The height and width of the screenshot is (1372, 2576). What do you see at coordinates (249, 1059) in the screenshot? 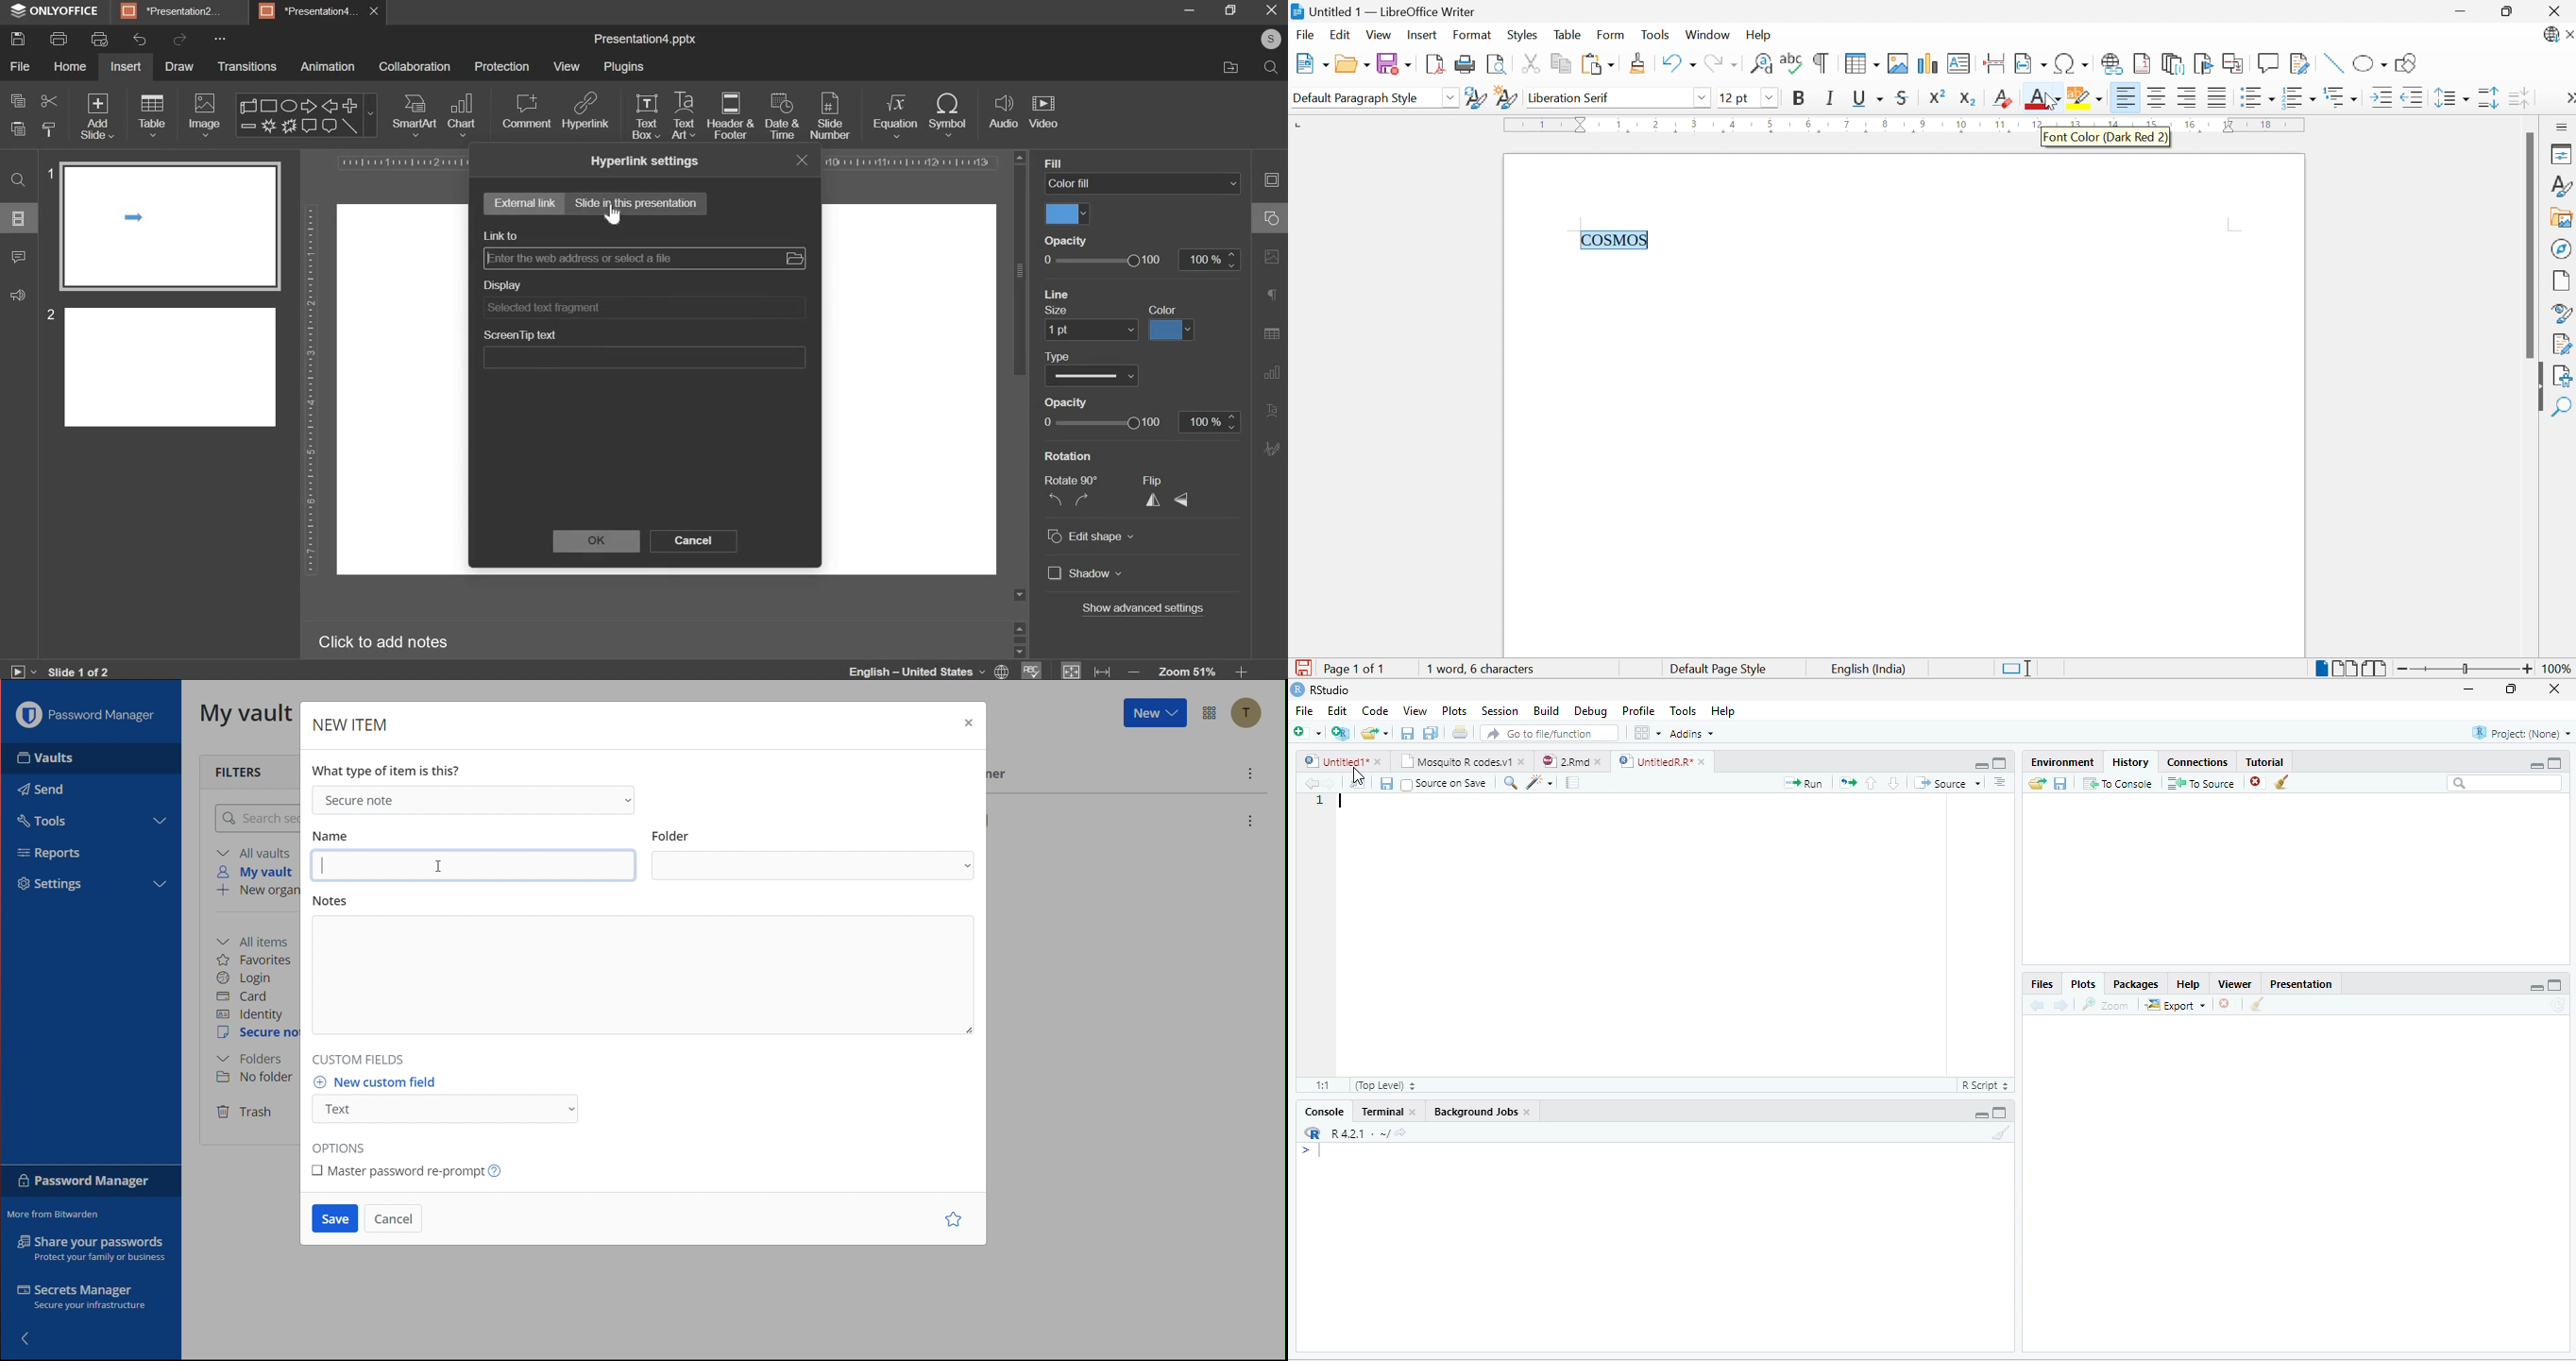
I see `Folders` at bounding box center [249, 1059].